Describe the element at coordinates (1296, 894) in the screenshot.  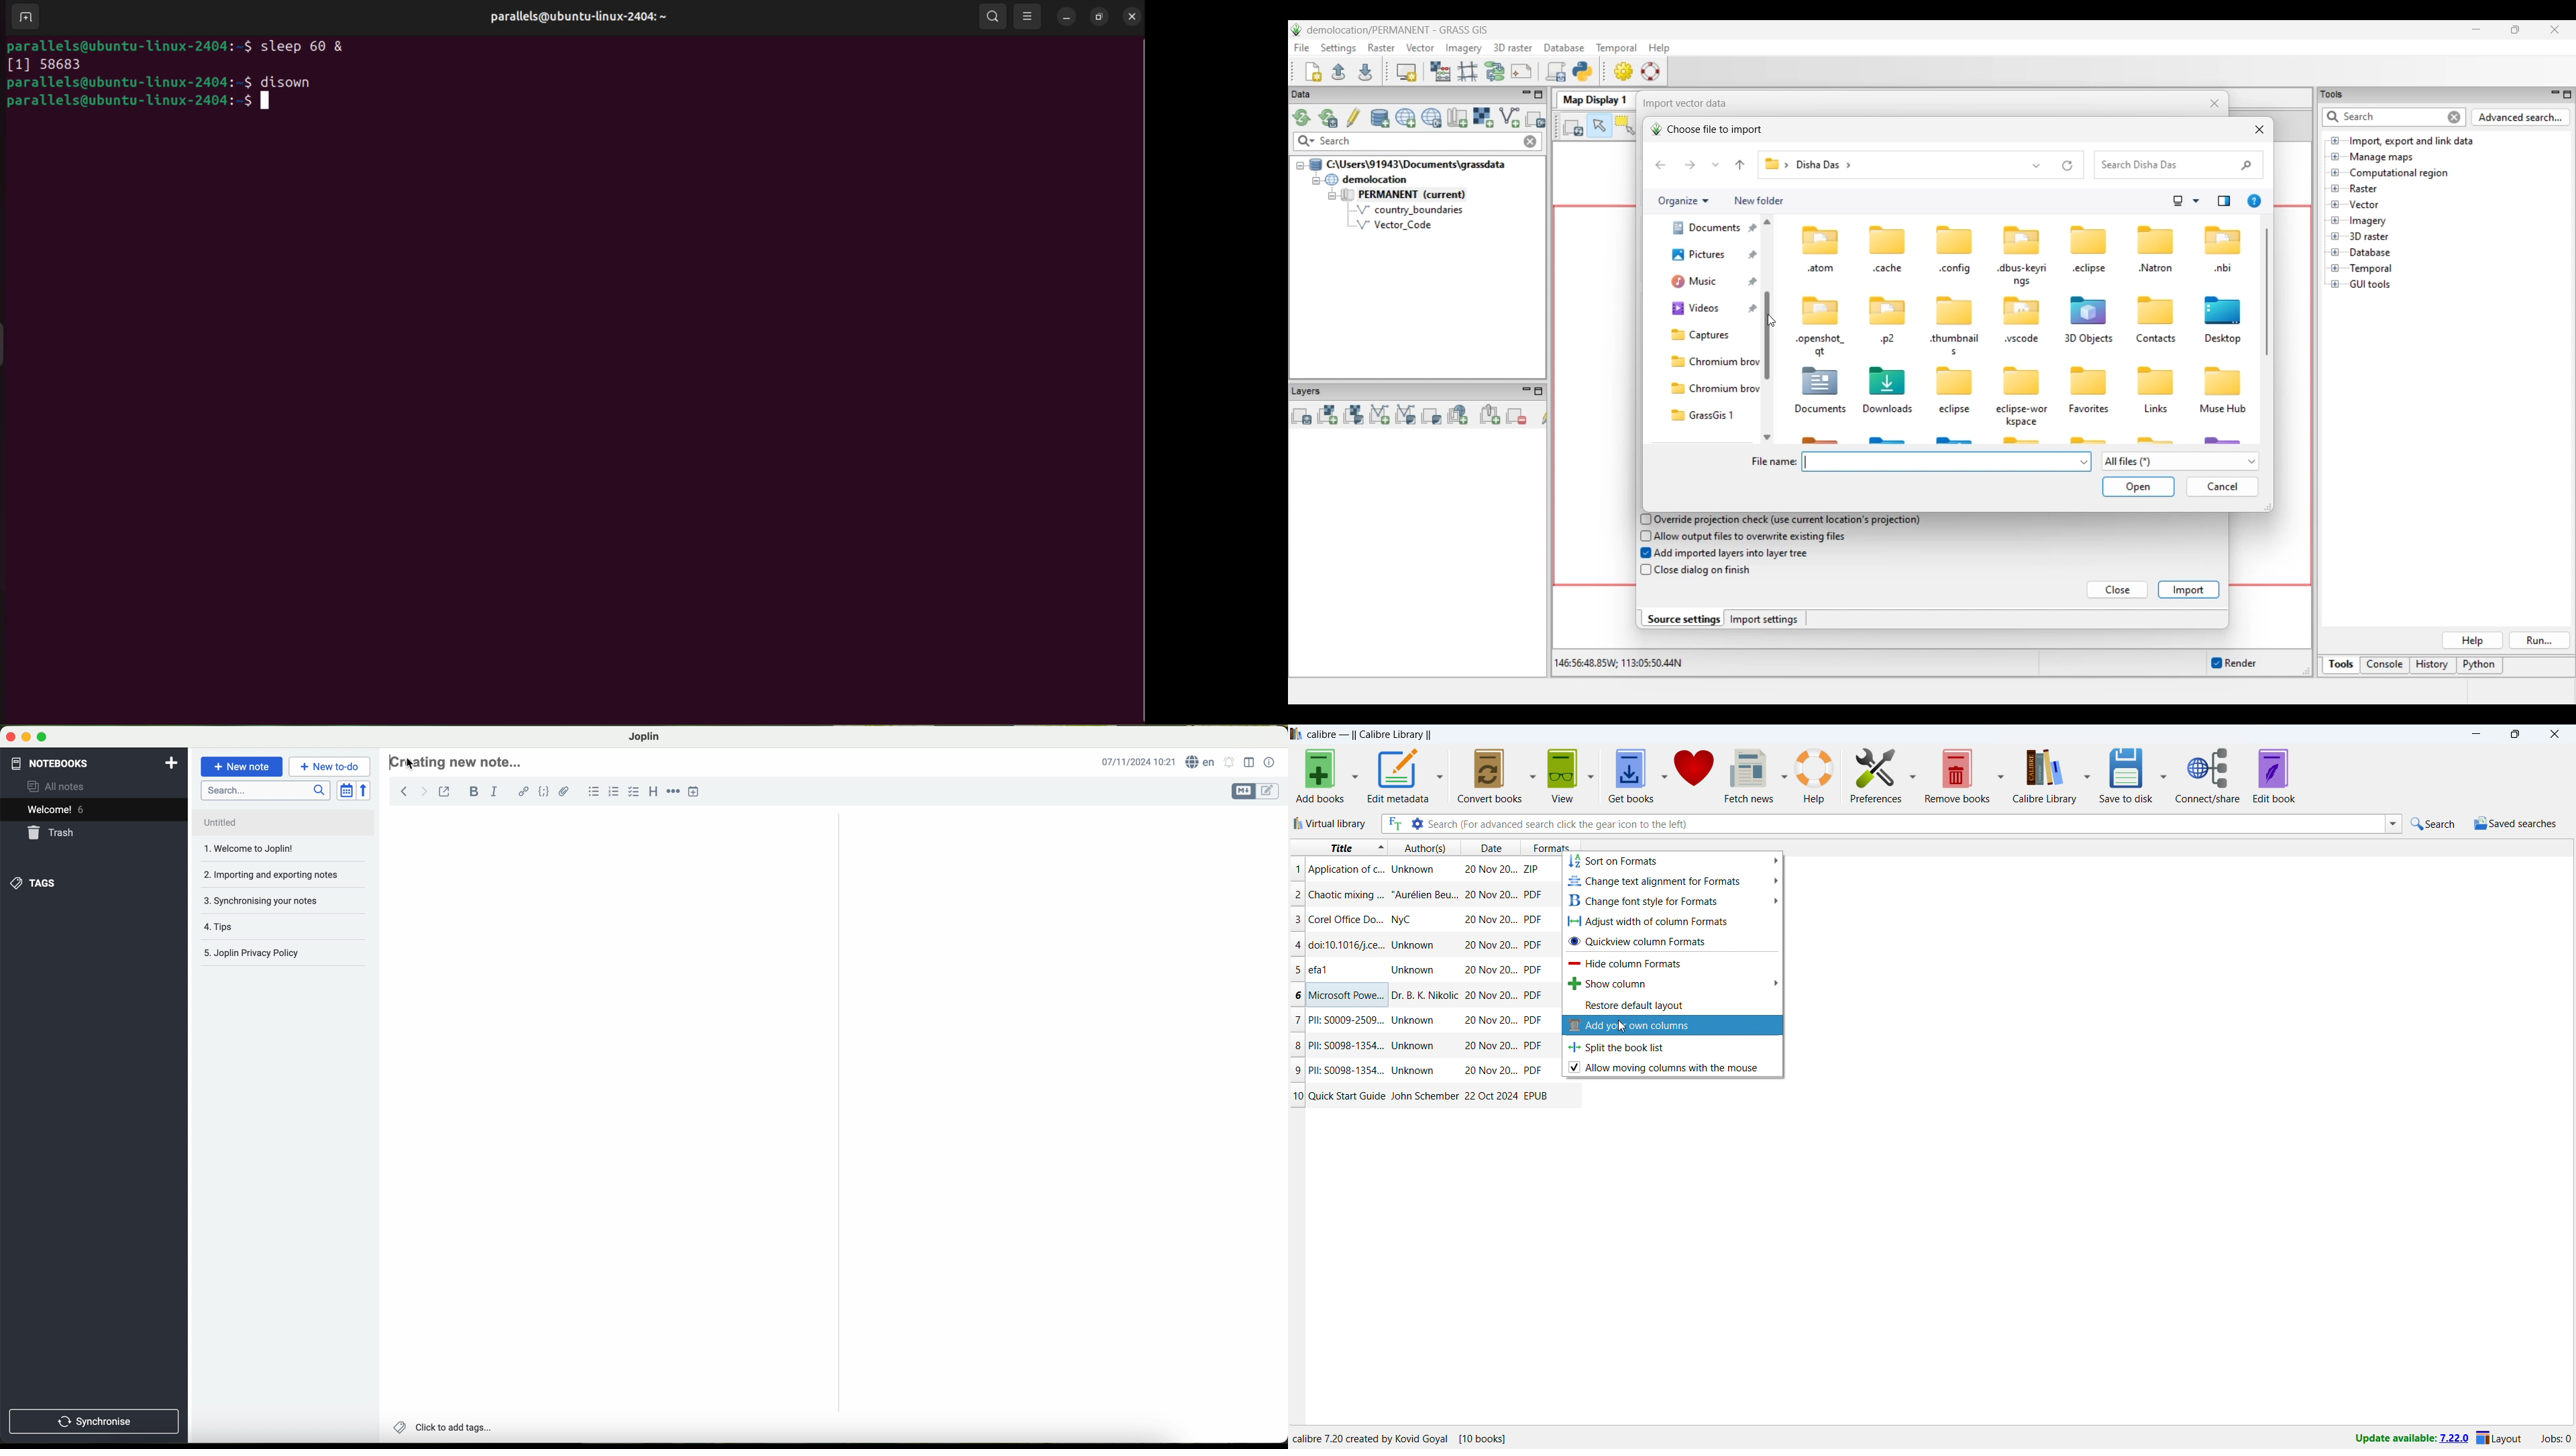
I see `2` at that location.